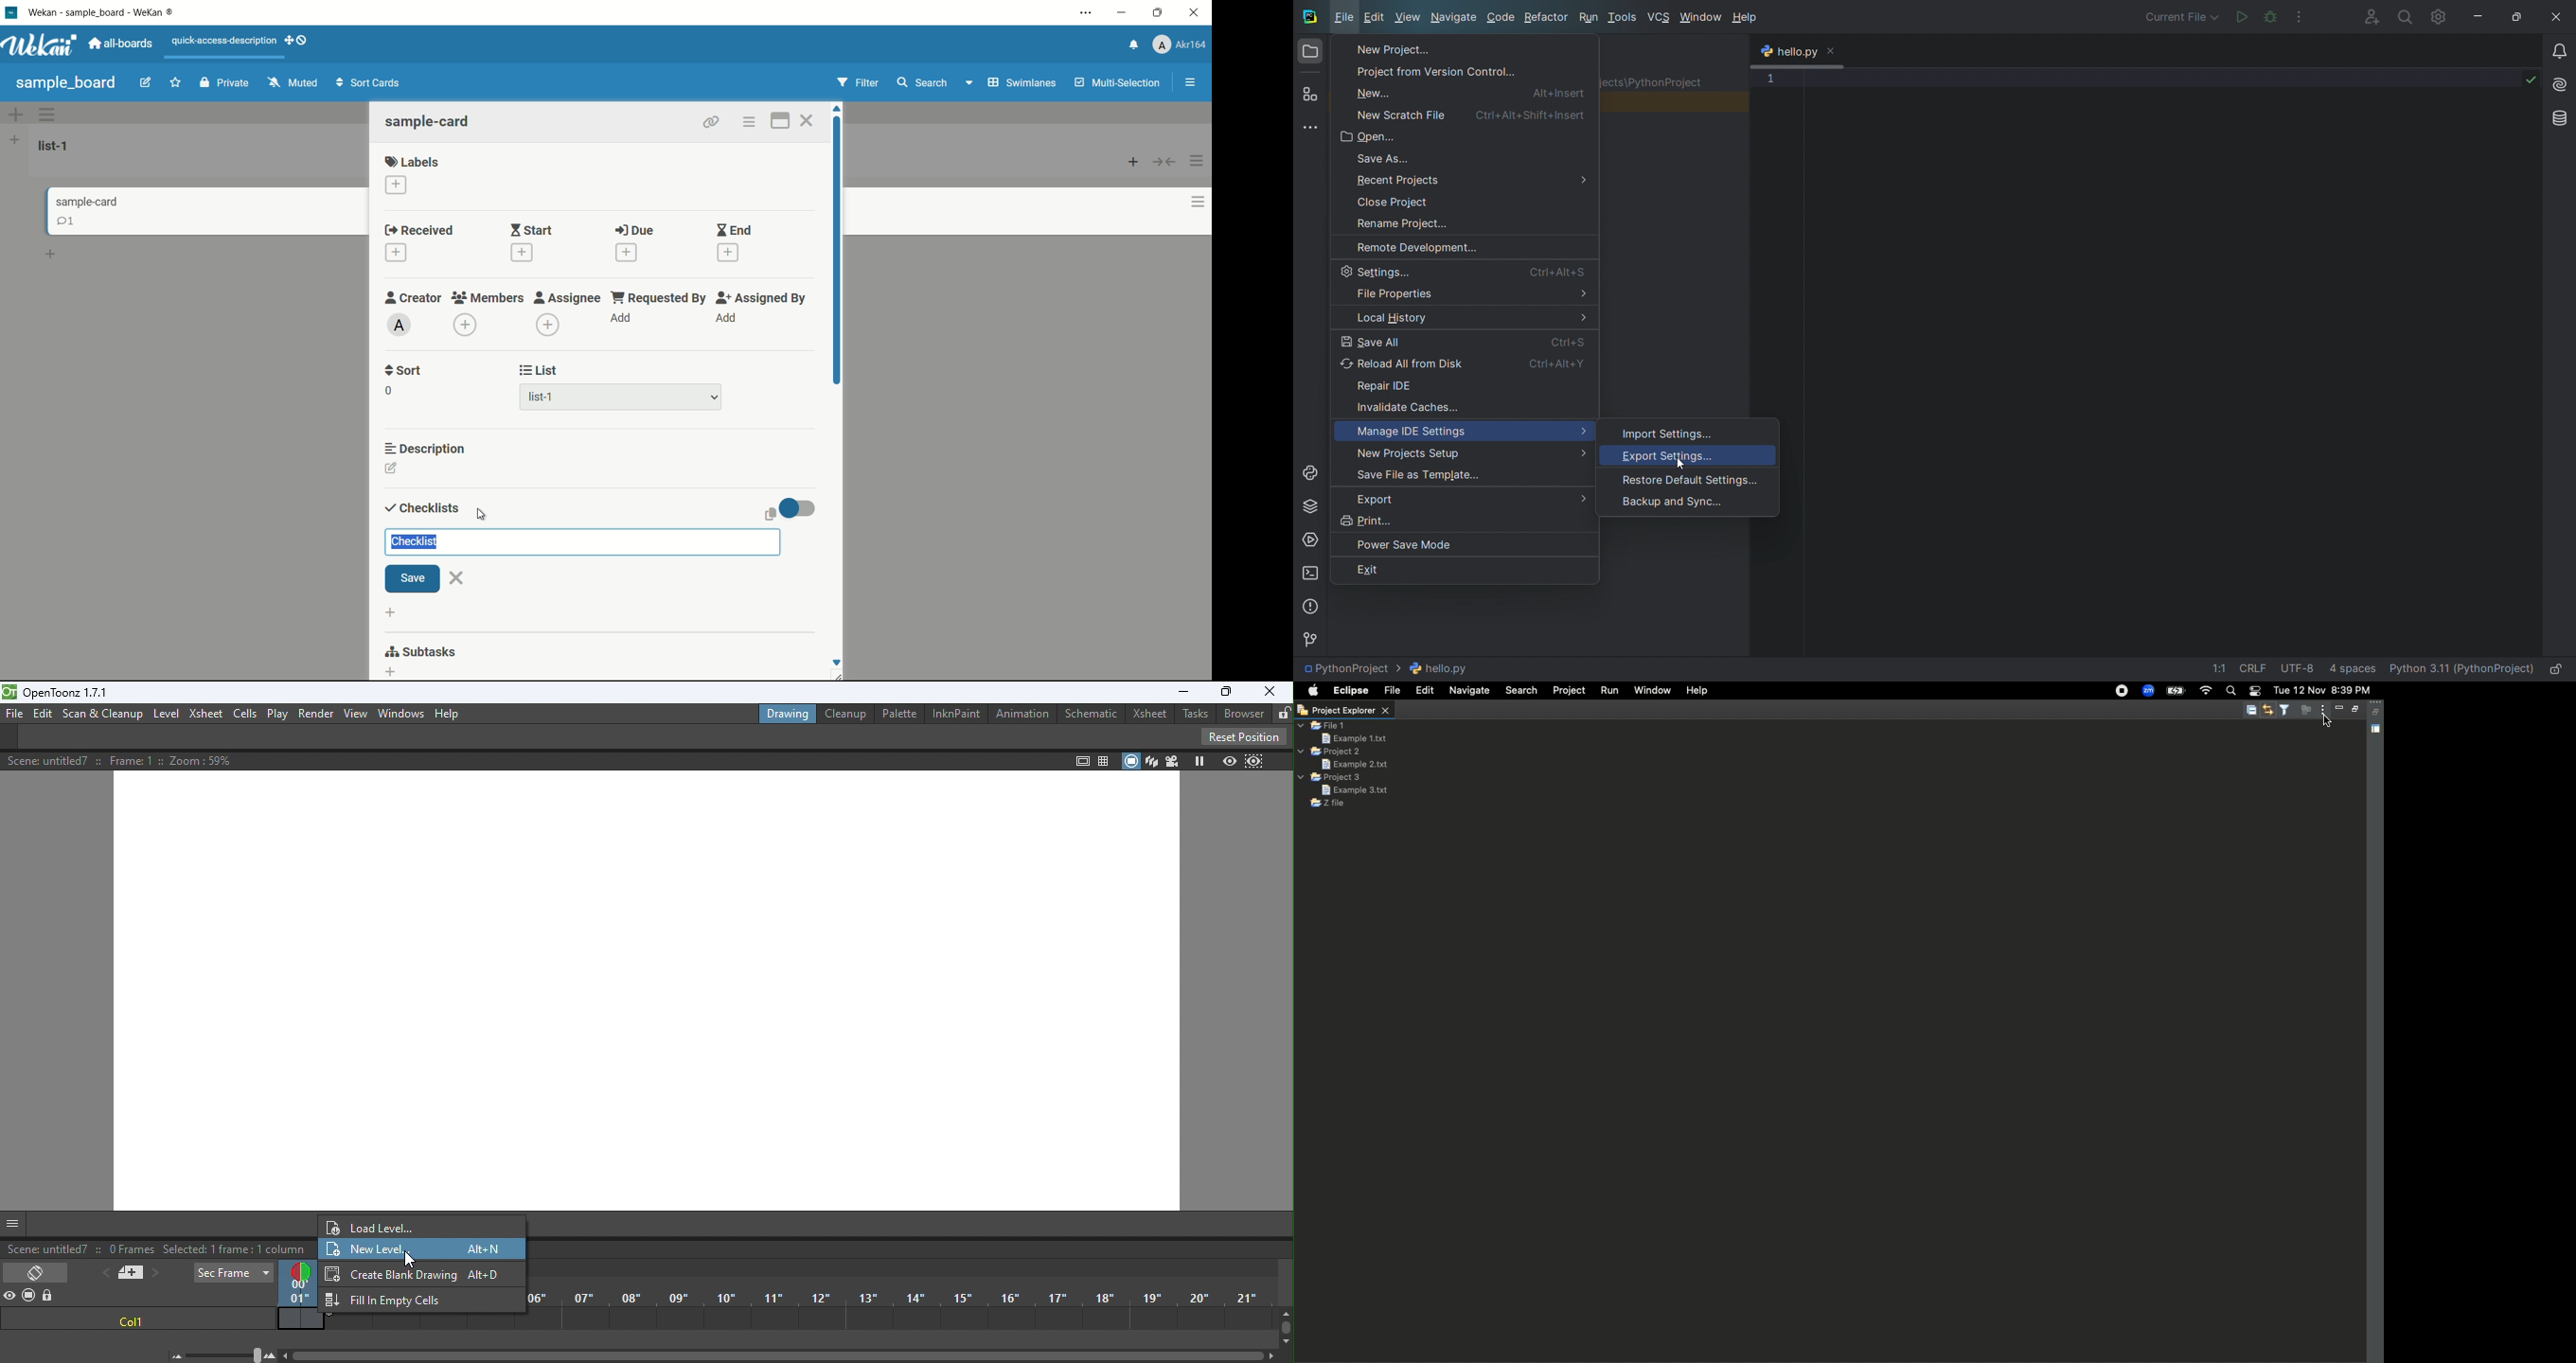  What do you see at coordinates (1343, 19) in the screenshot?
I see `file` at bounding box center [1343, 19].